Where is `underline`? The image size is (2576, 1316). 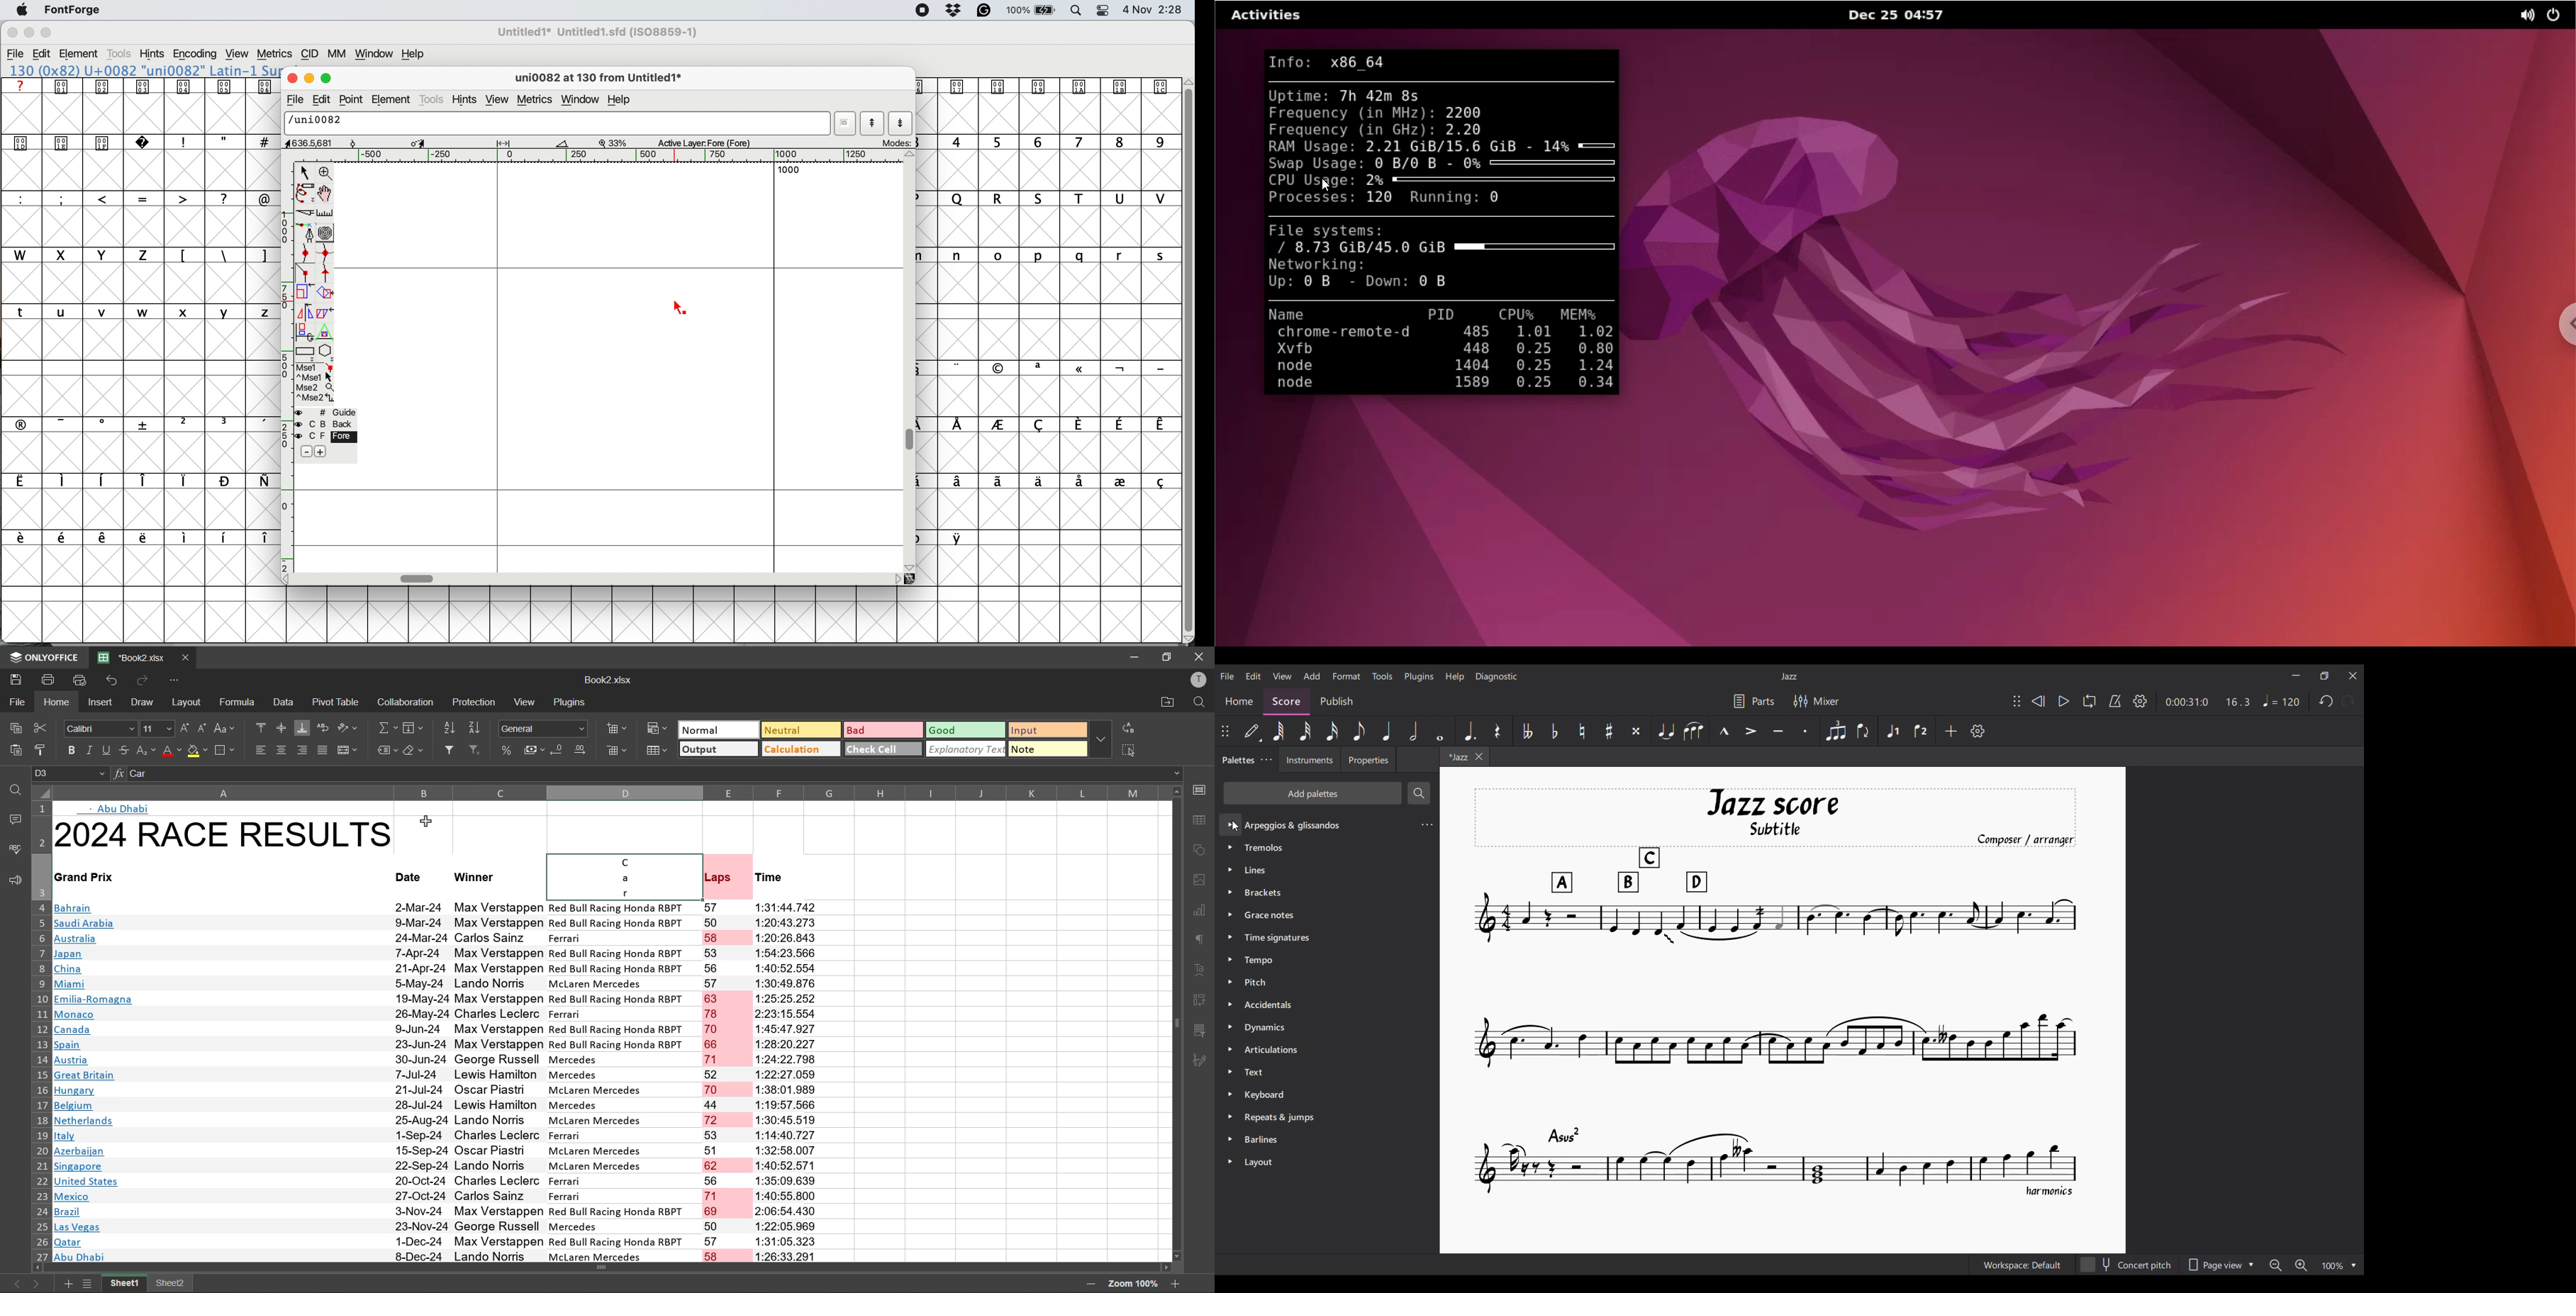
underline is located at coordinates (109, 750).